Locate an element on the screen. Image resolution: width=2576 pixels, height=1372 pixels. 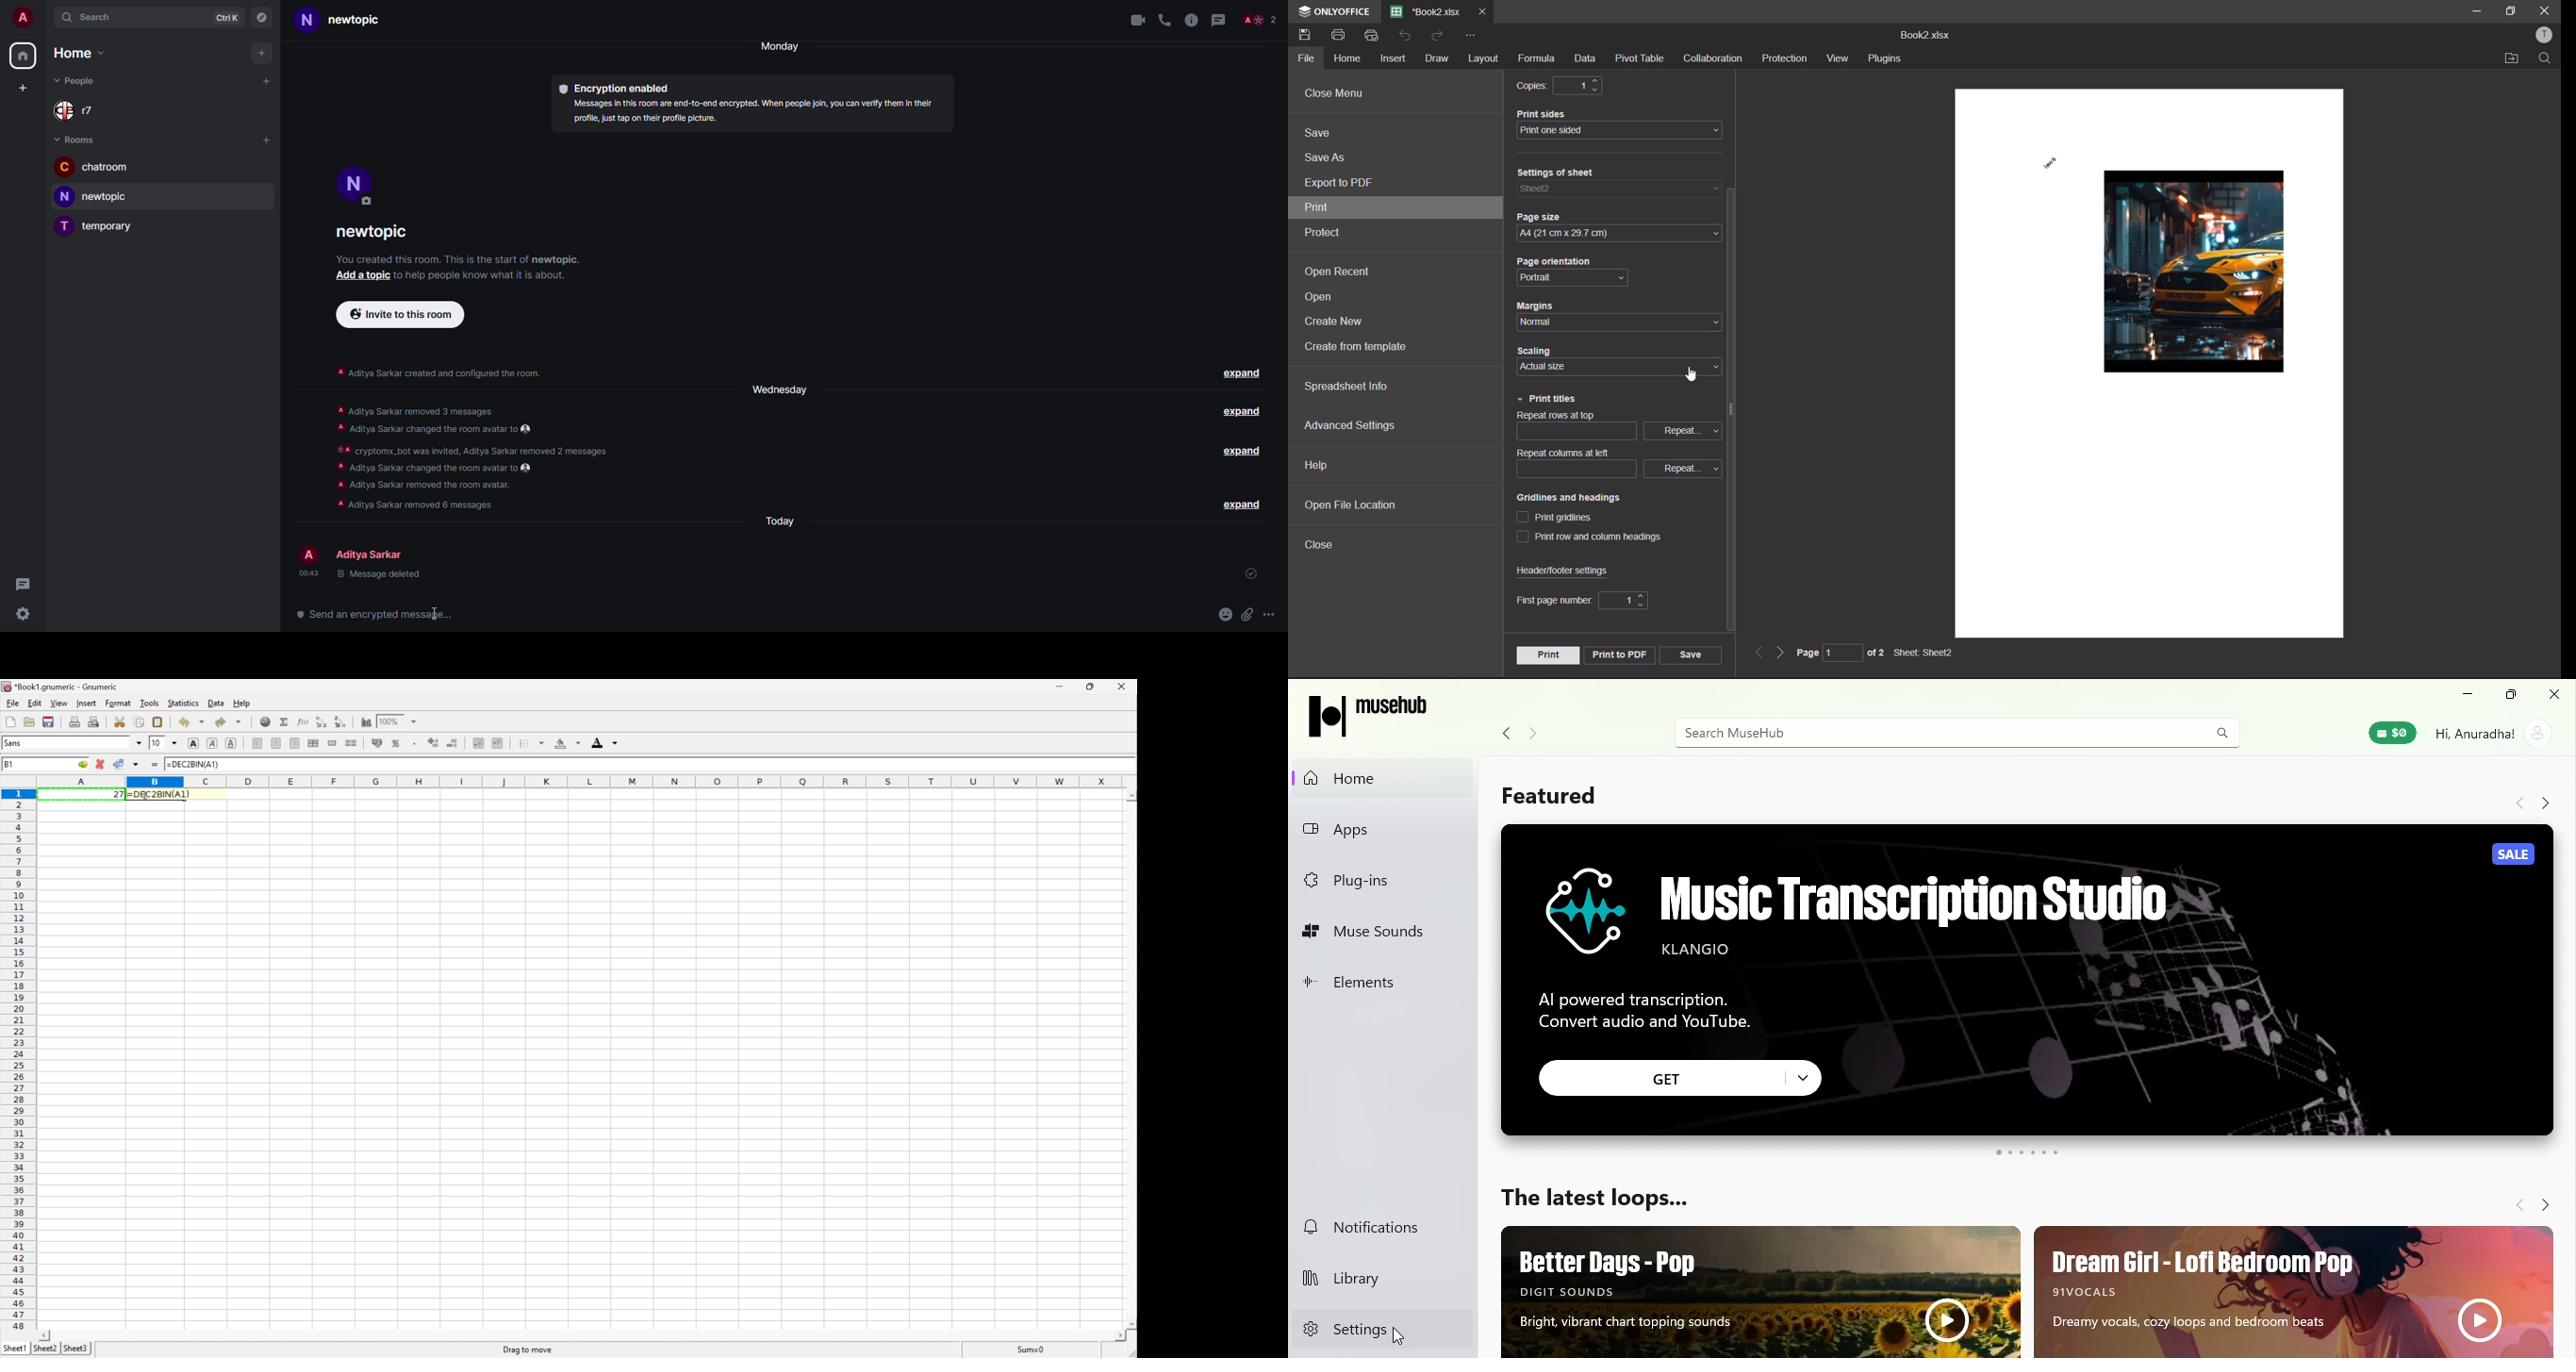
day is located at coordinates (786, 46).